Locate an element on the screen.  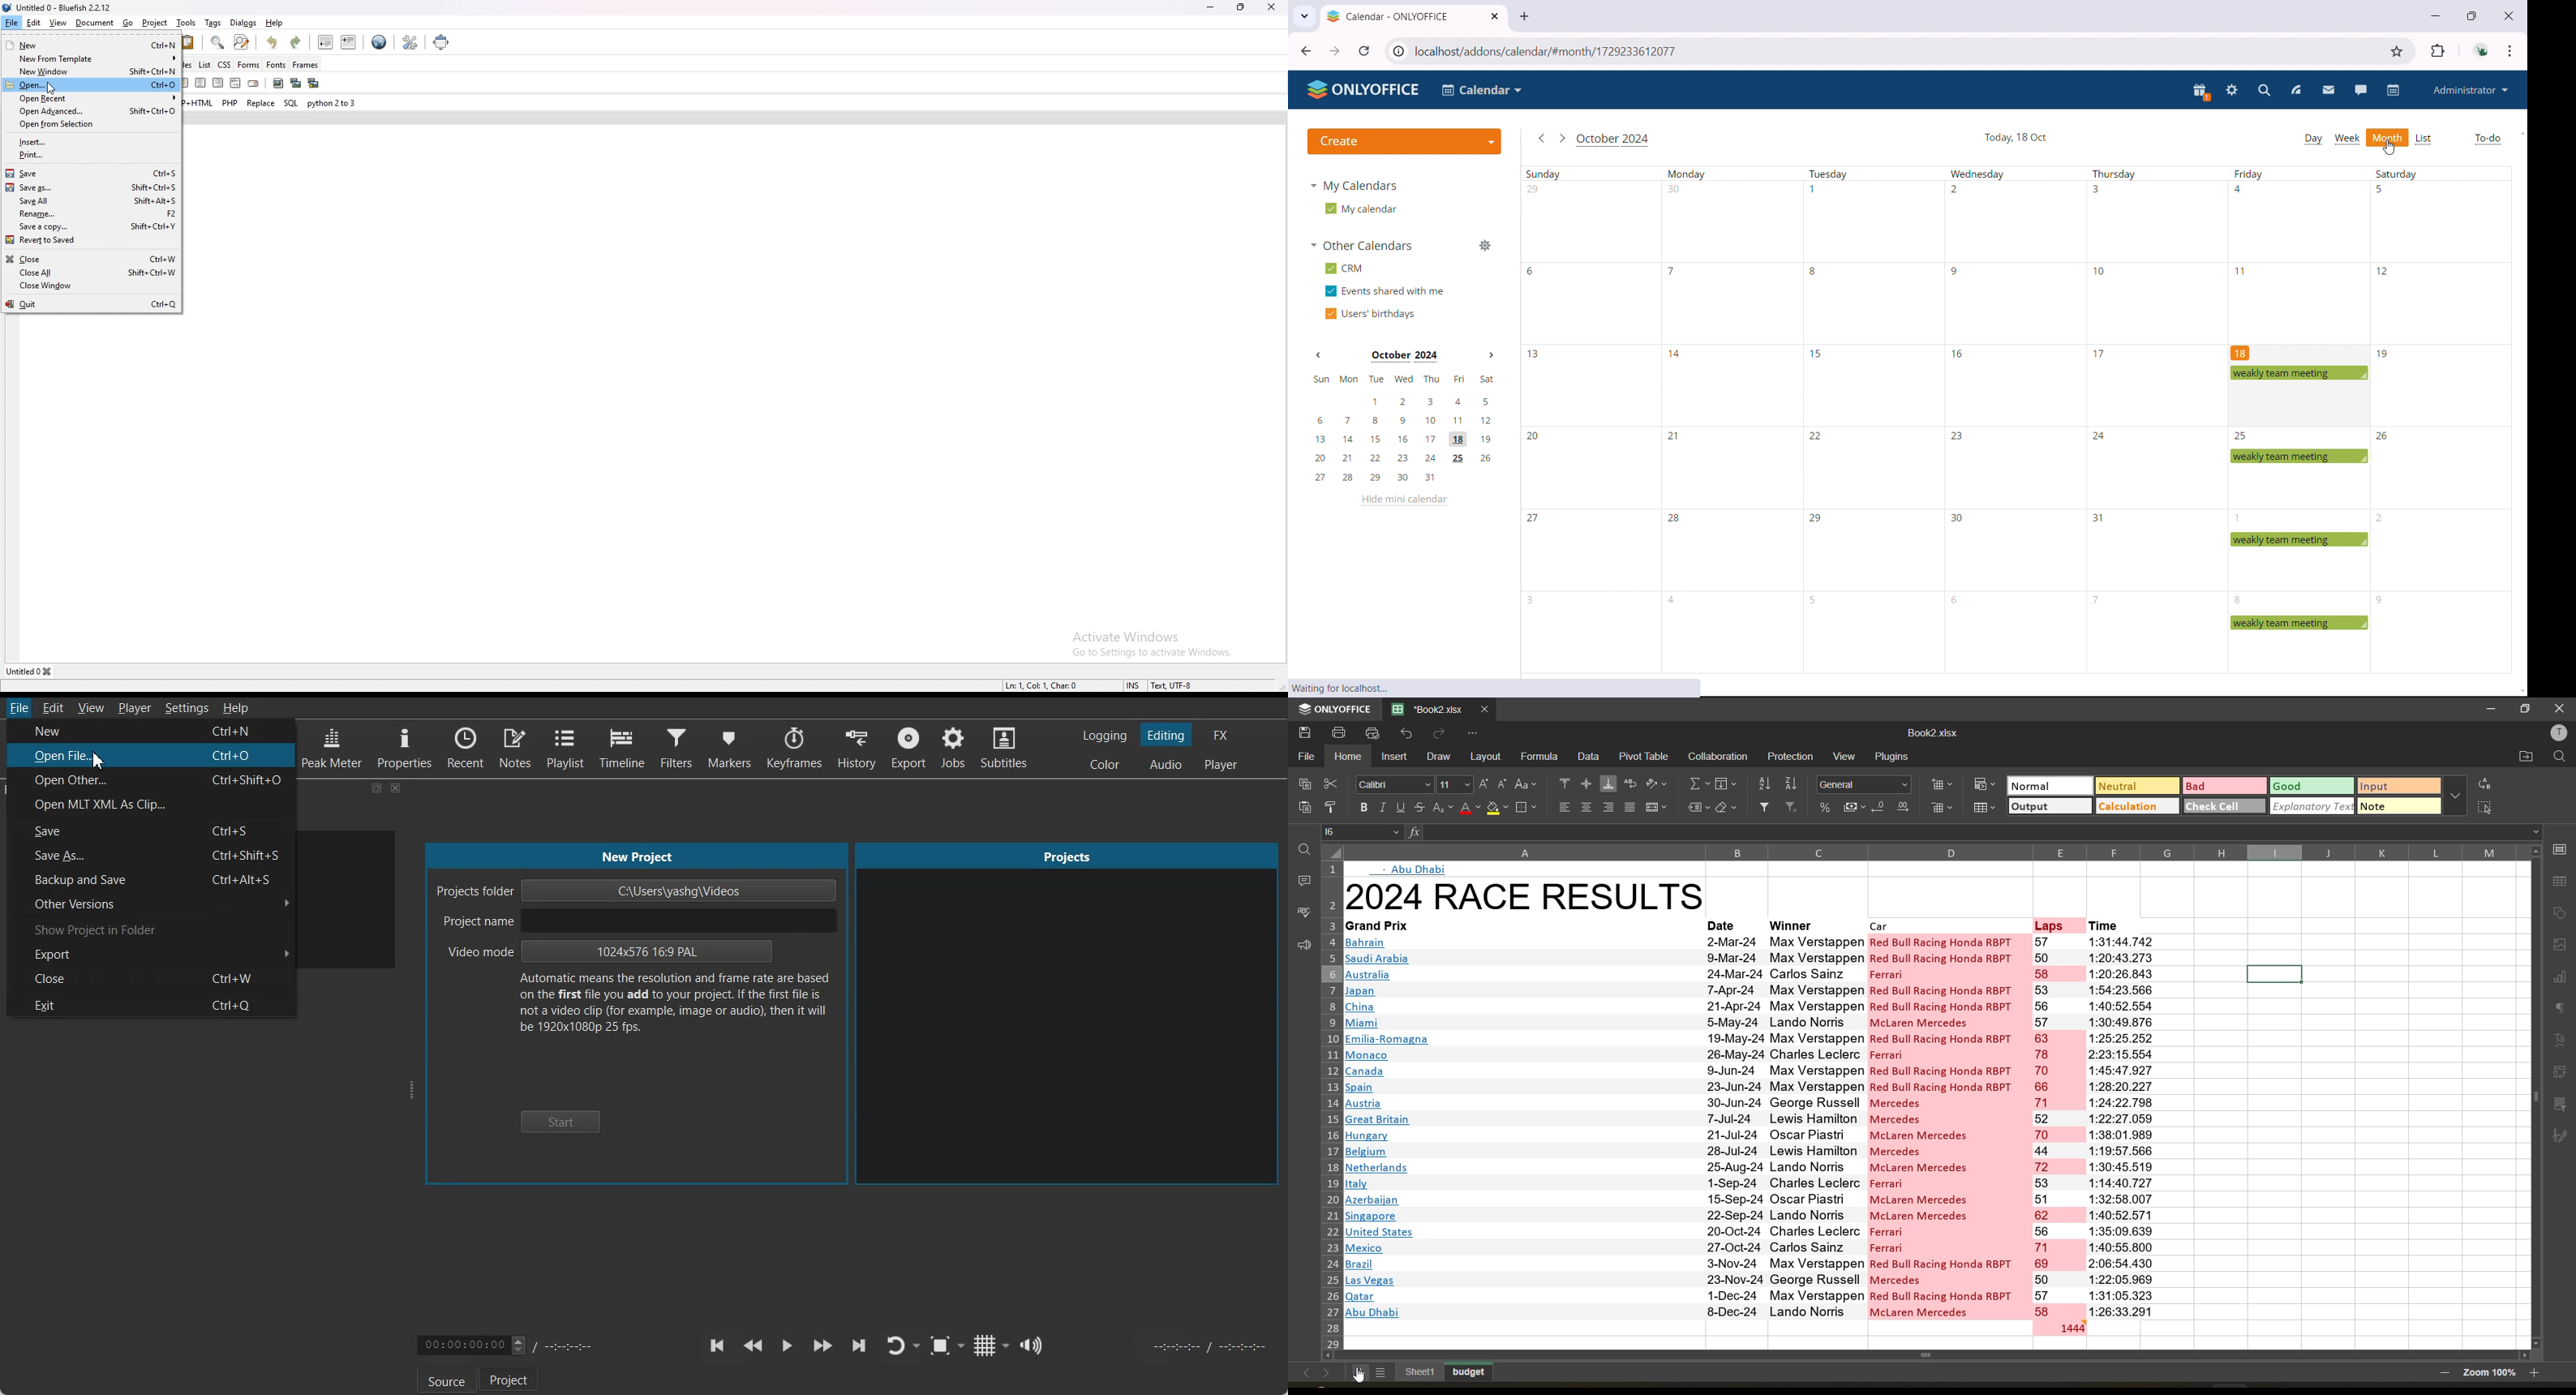
Markers is located at coordinates (728, 749).